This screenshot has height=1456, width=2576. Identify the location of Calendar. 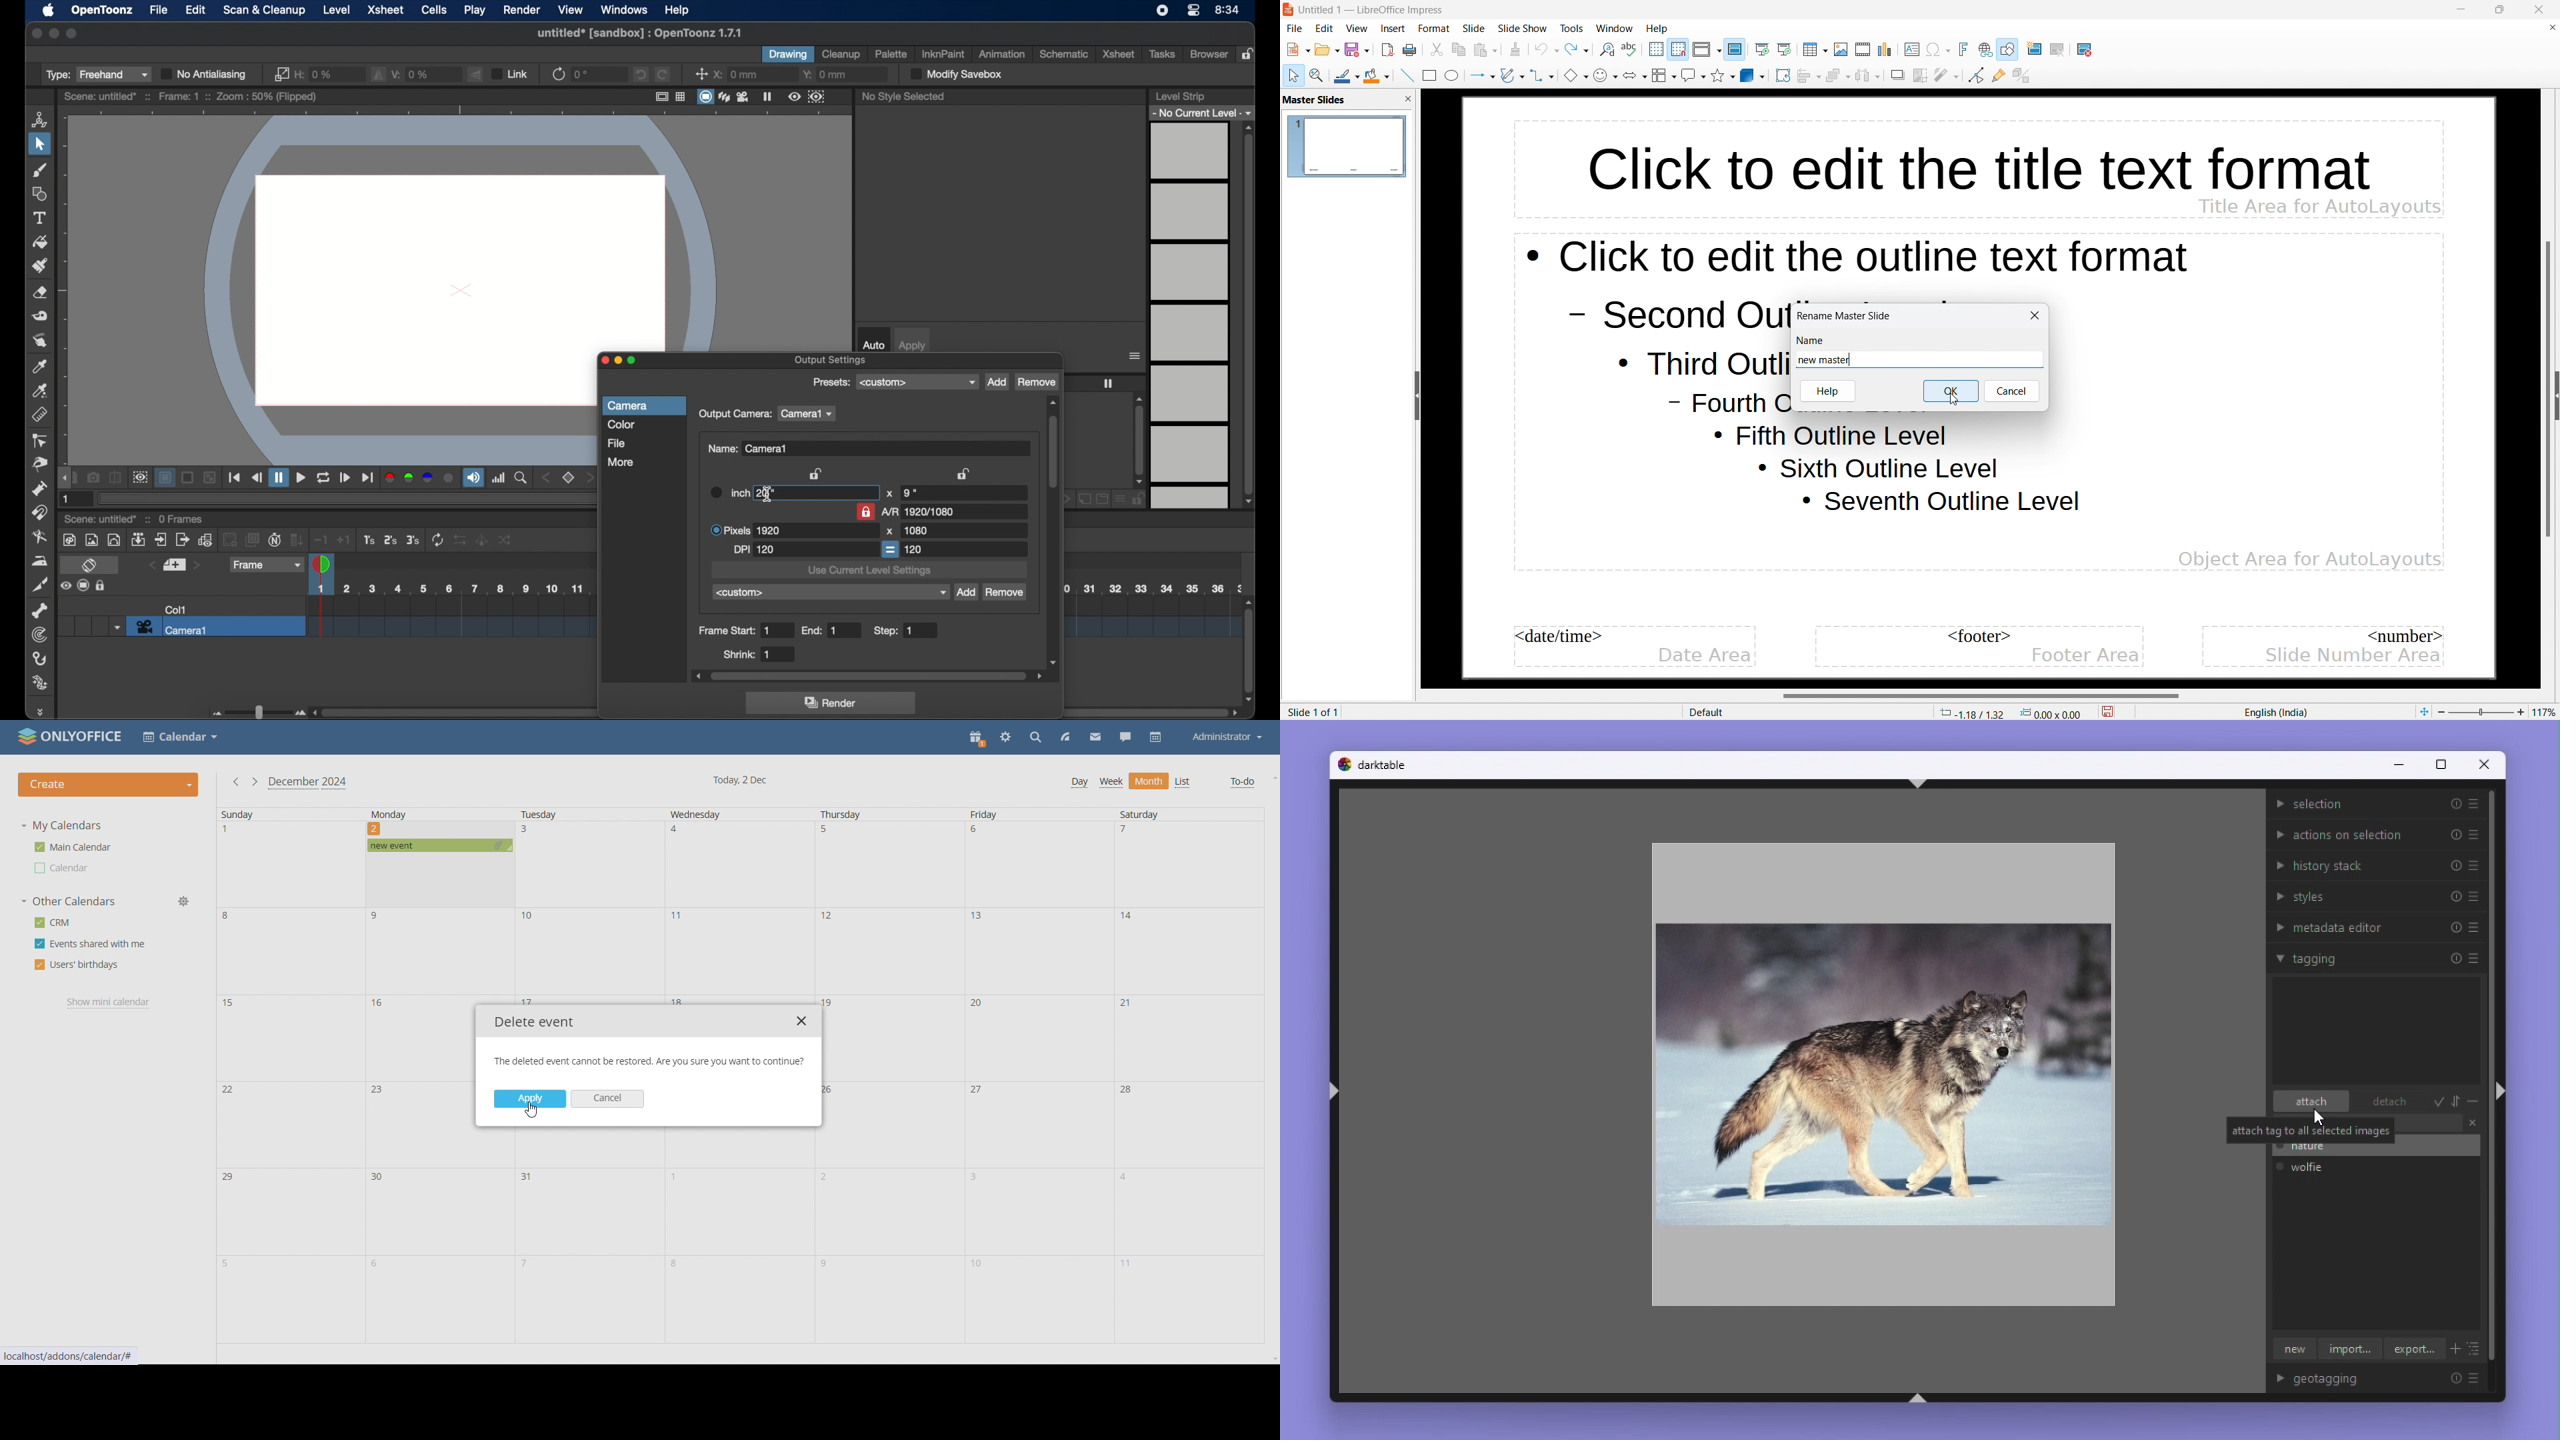
(181, 738).